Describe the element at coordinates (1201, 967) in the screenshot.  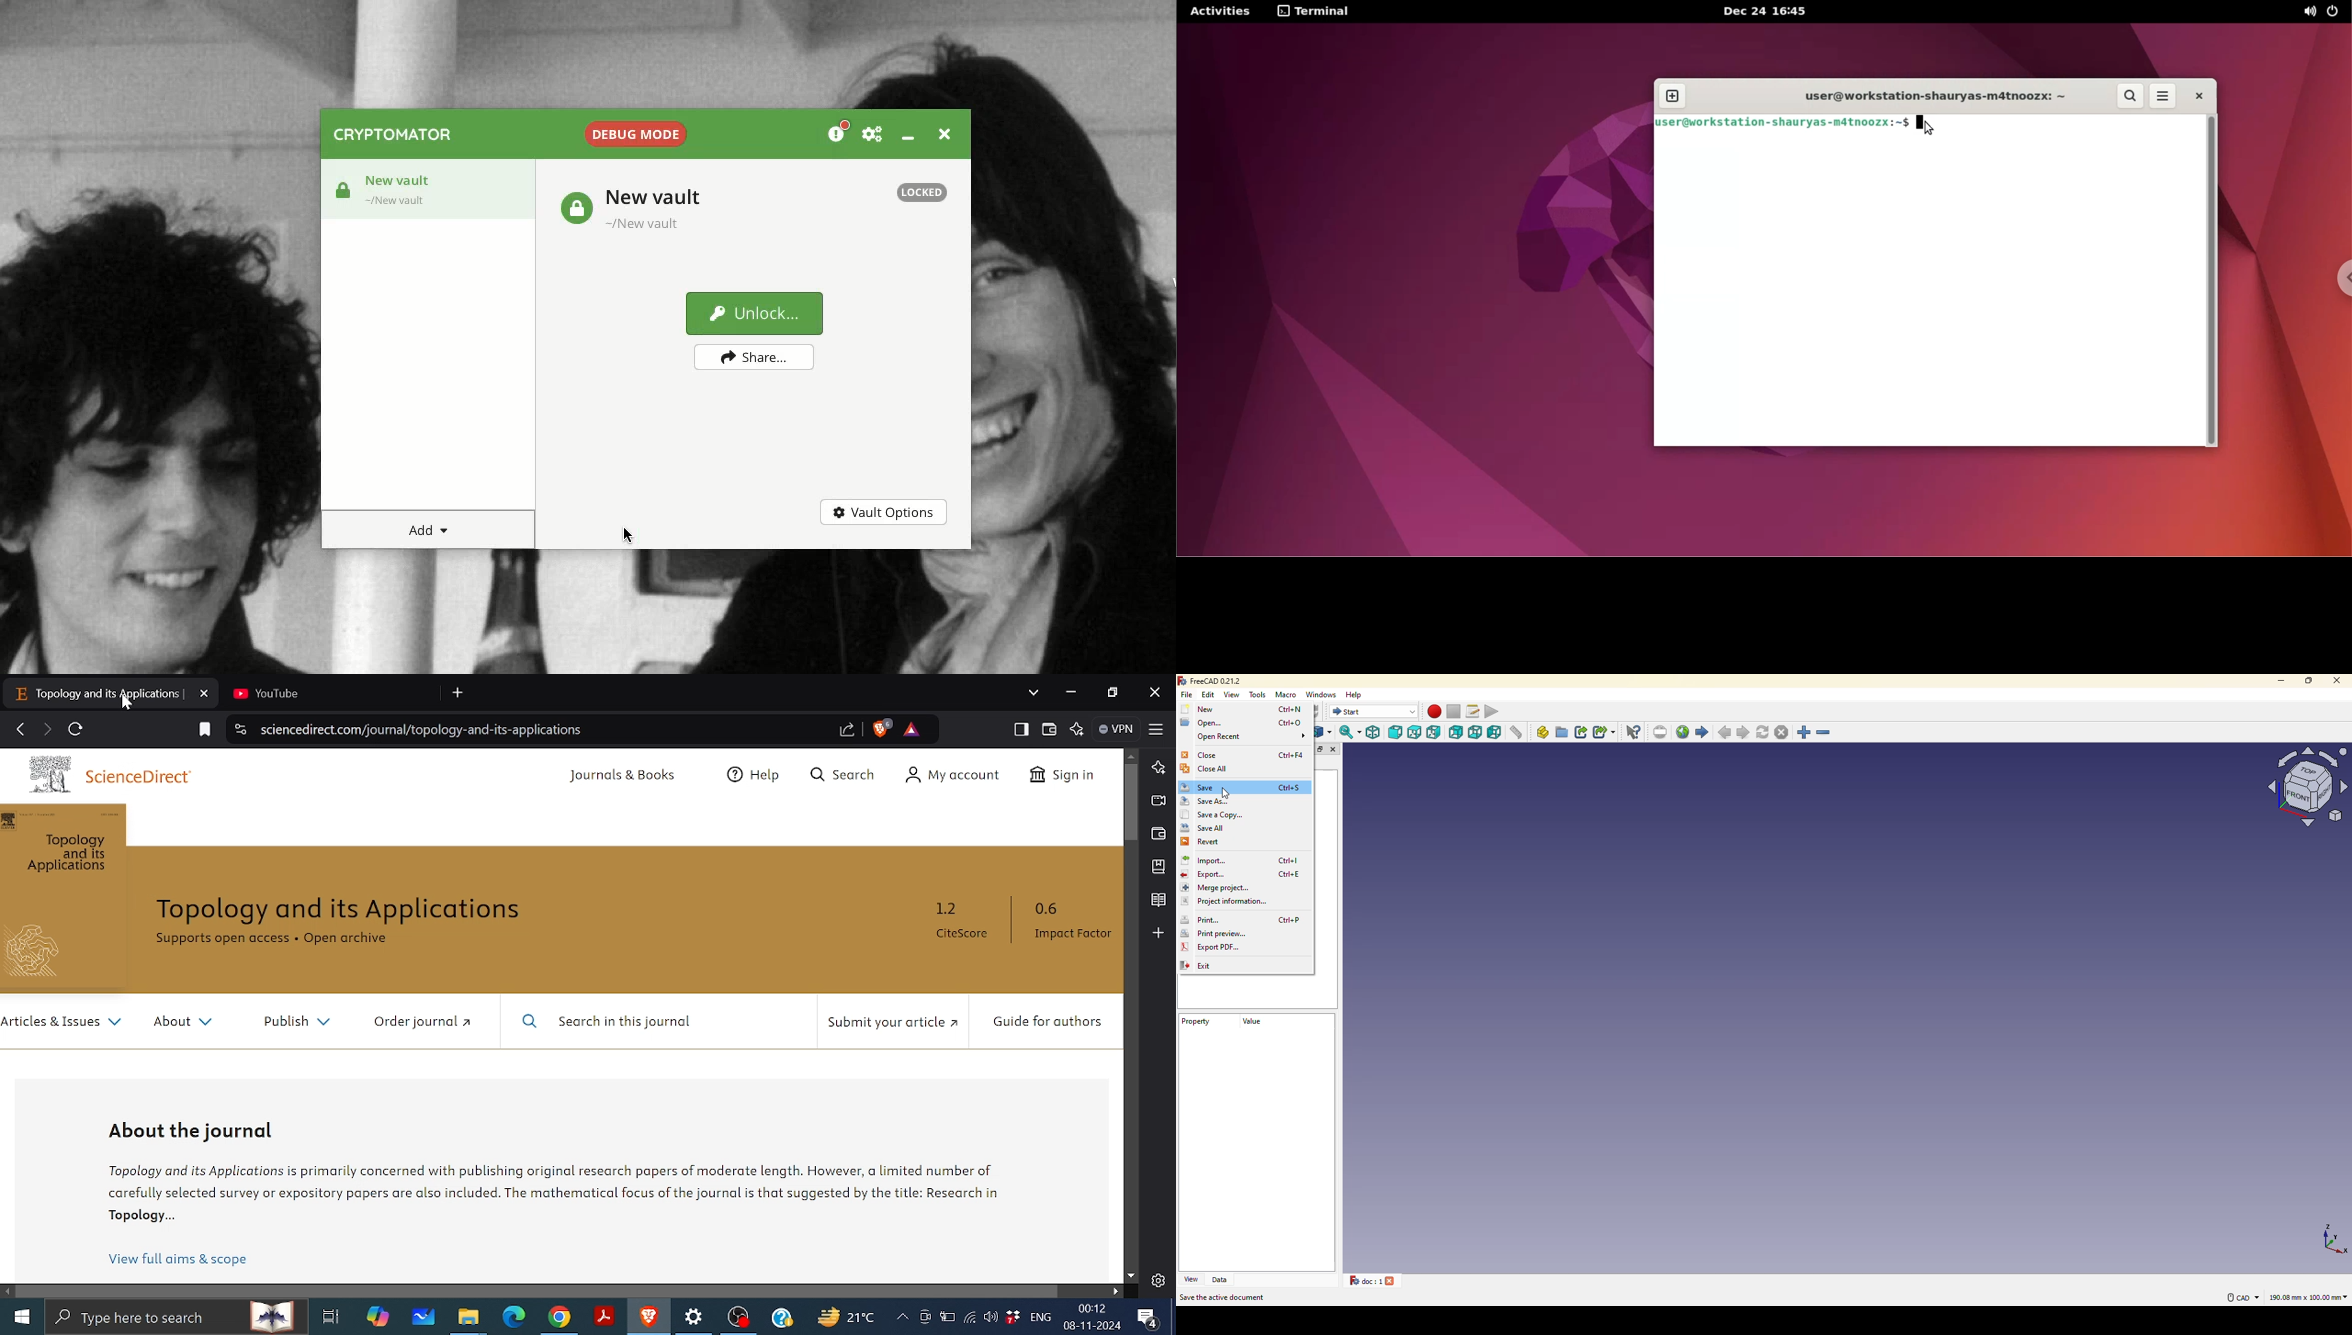
I see `exit` at that location.